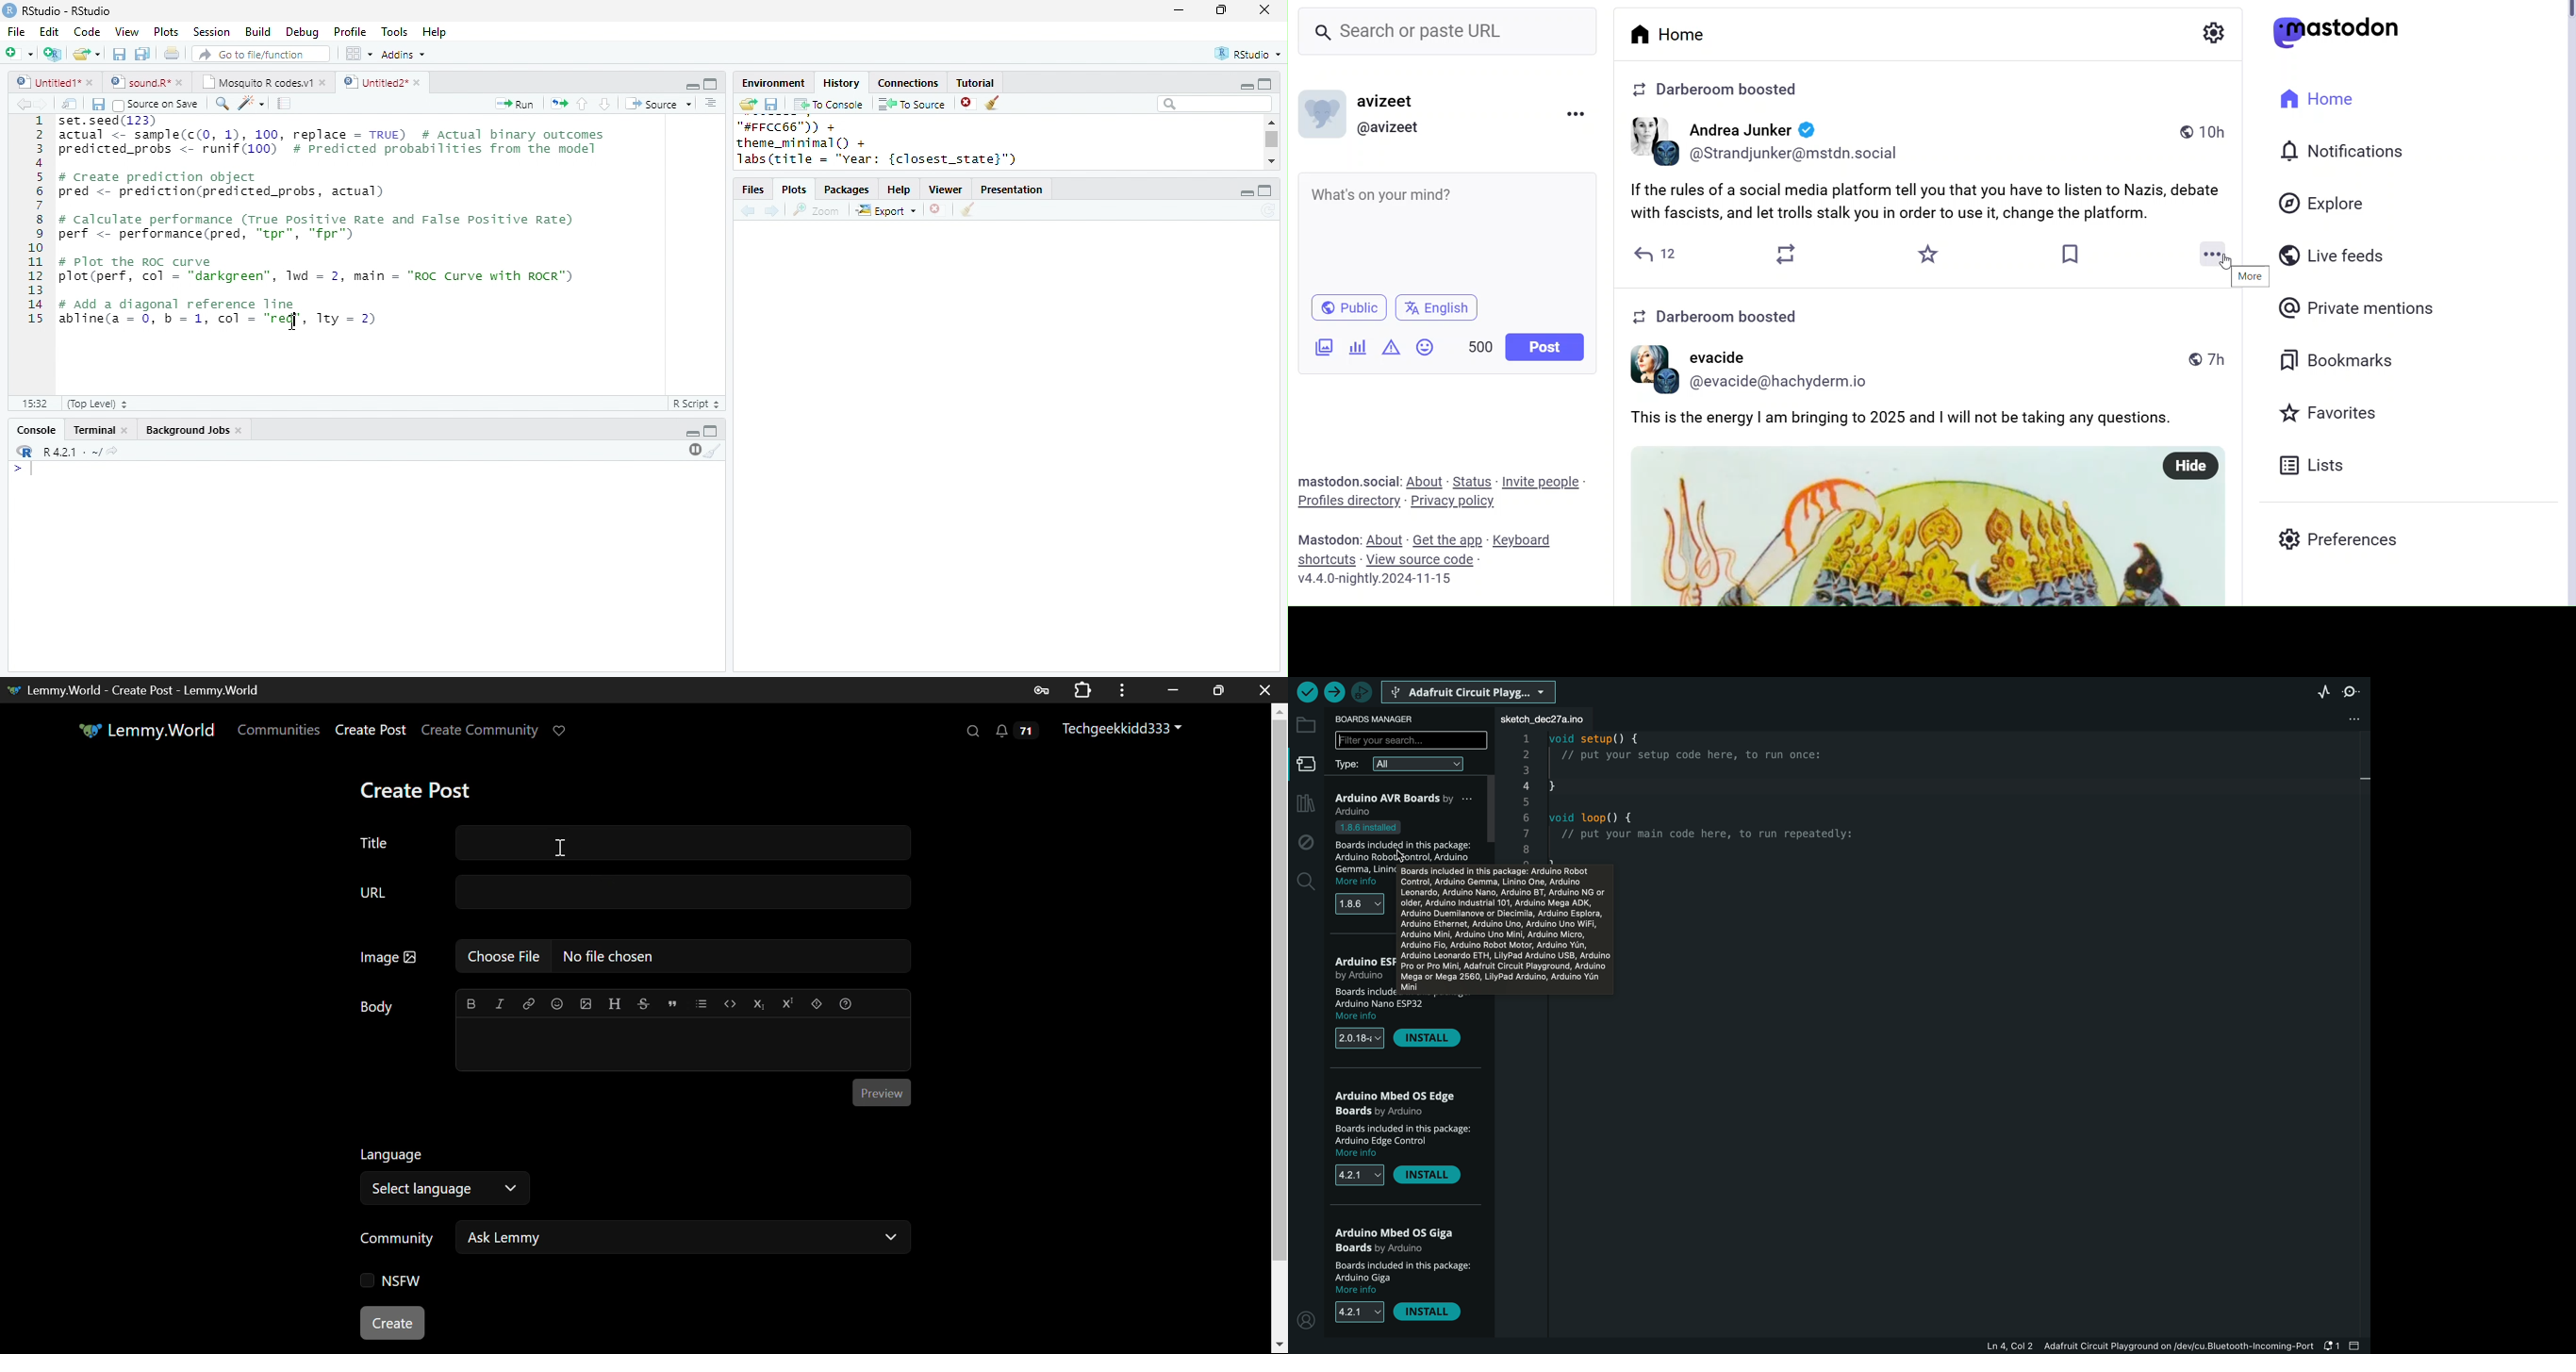 This screenshot has width=2576, height=1372. I want to click on Donate, so click(565, 731).